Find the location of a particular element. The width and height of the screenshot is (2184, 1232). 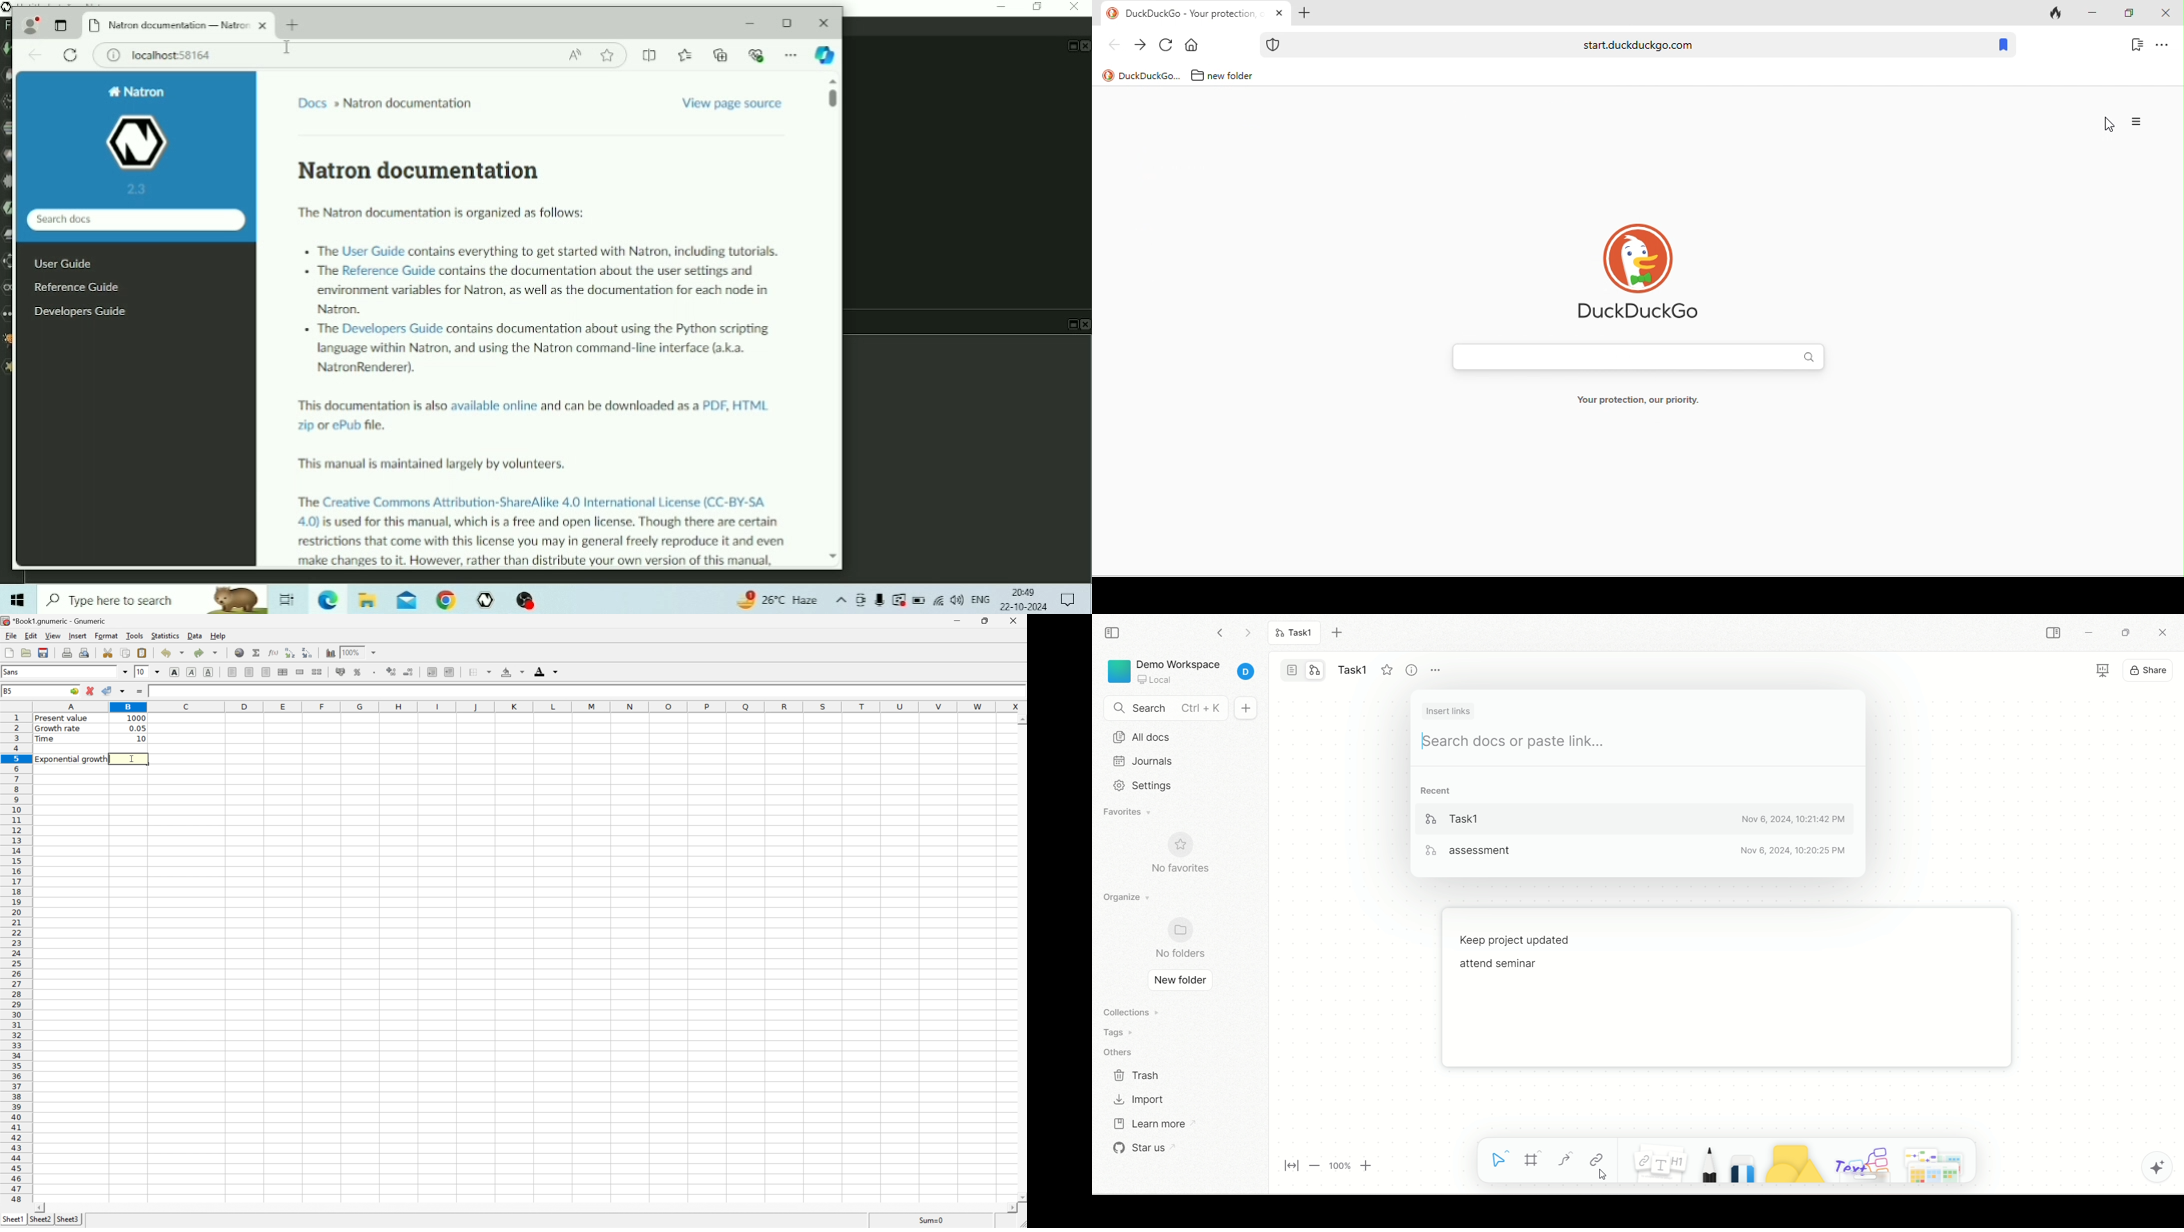

page mode is located at coordinates (1292, 669).